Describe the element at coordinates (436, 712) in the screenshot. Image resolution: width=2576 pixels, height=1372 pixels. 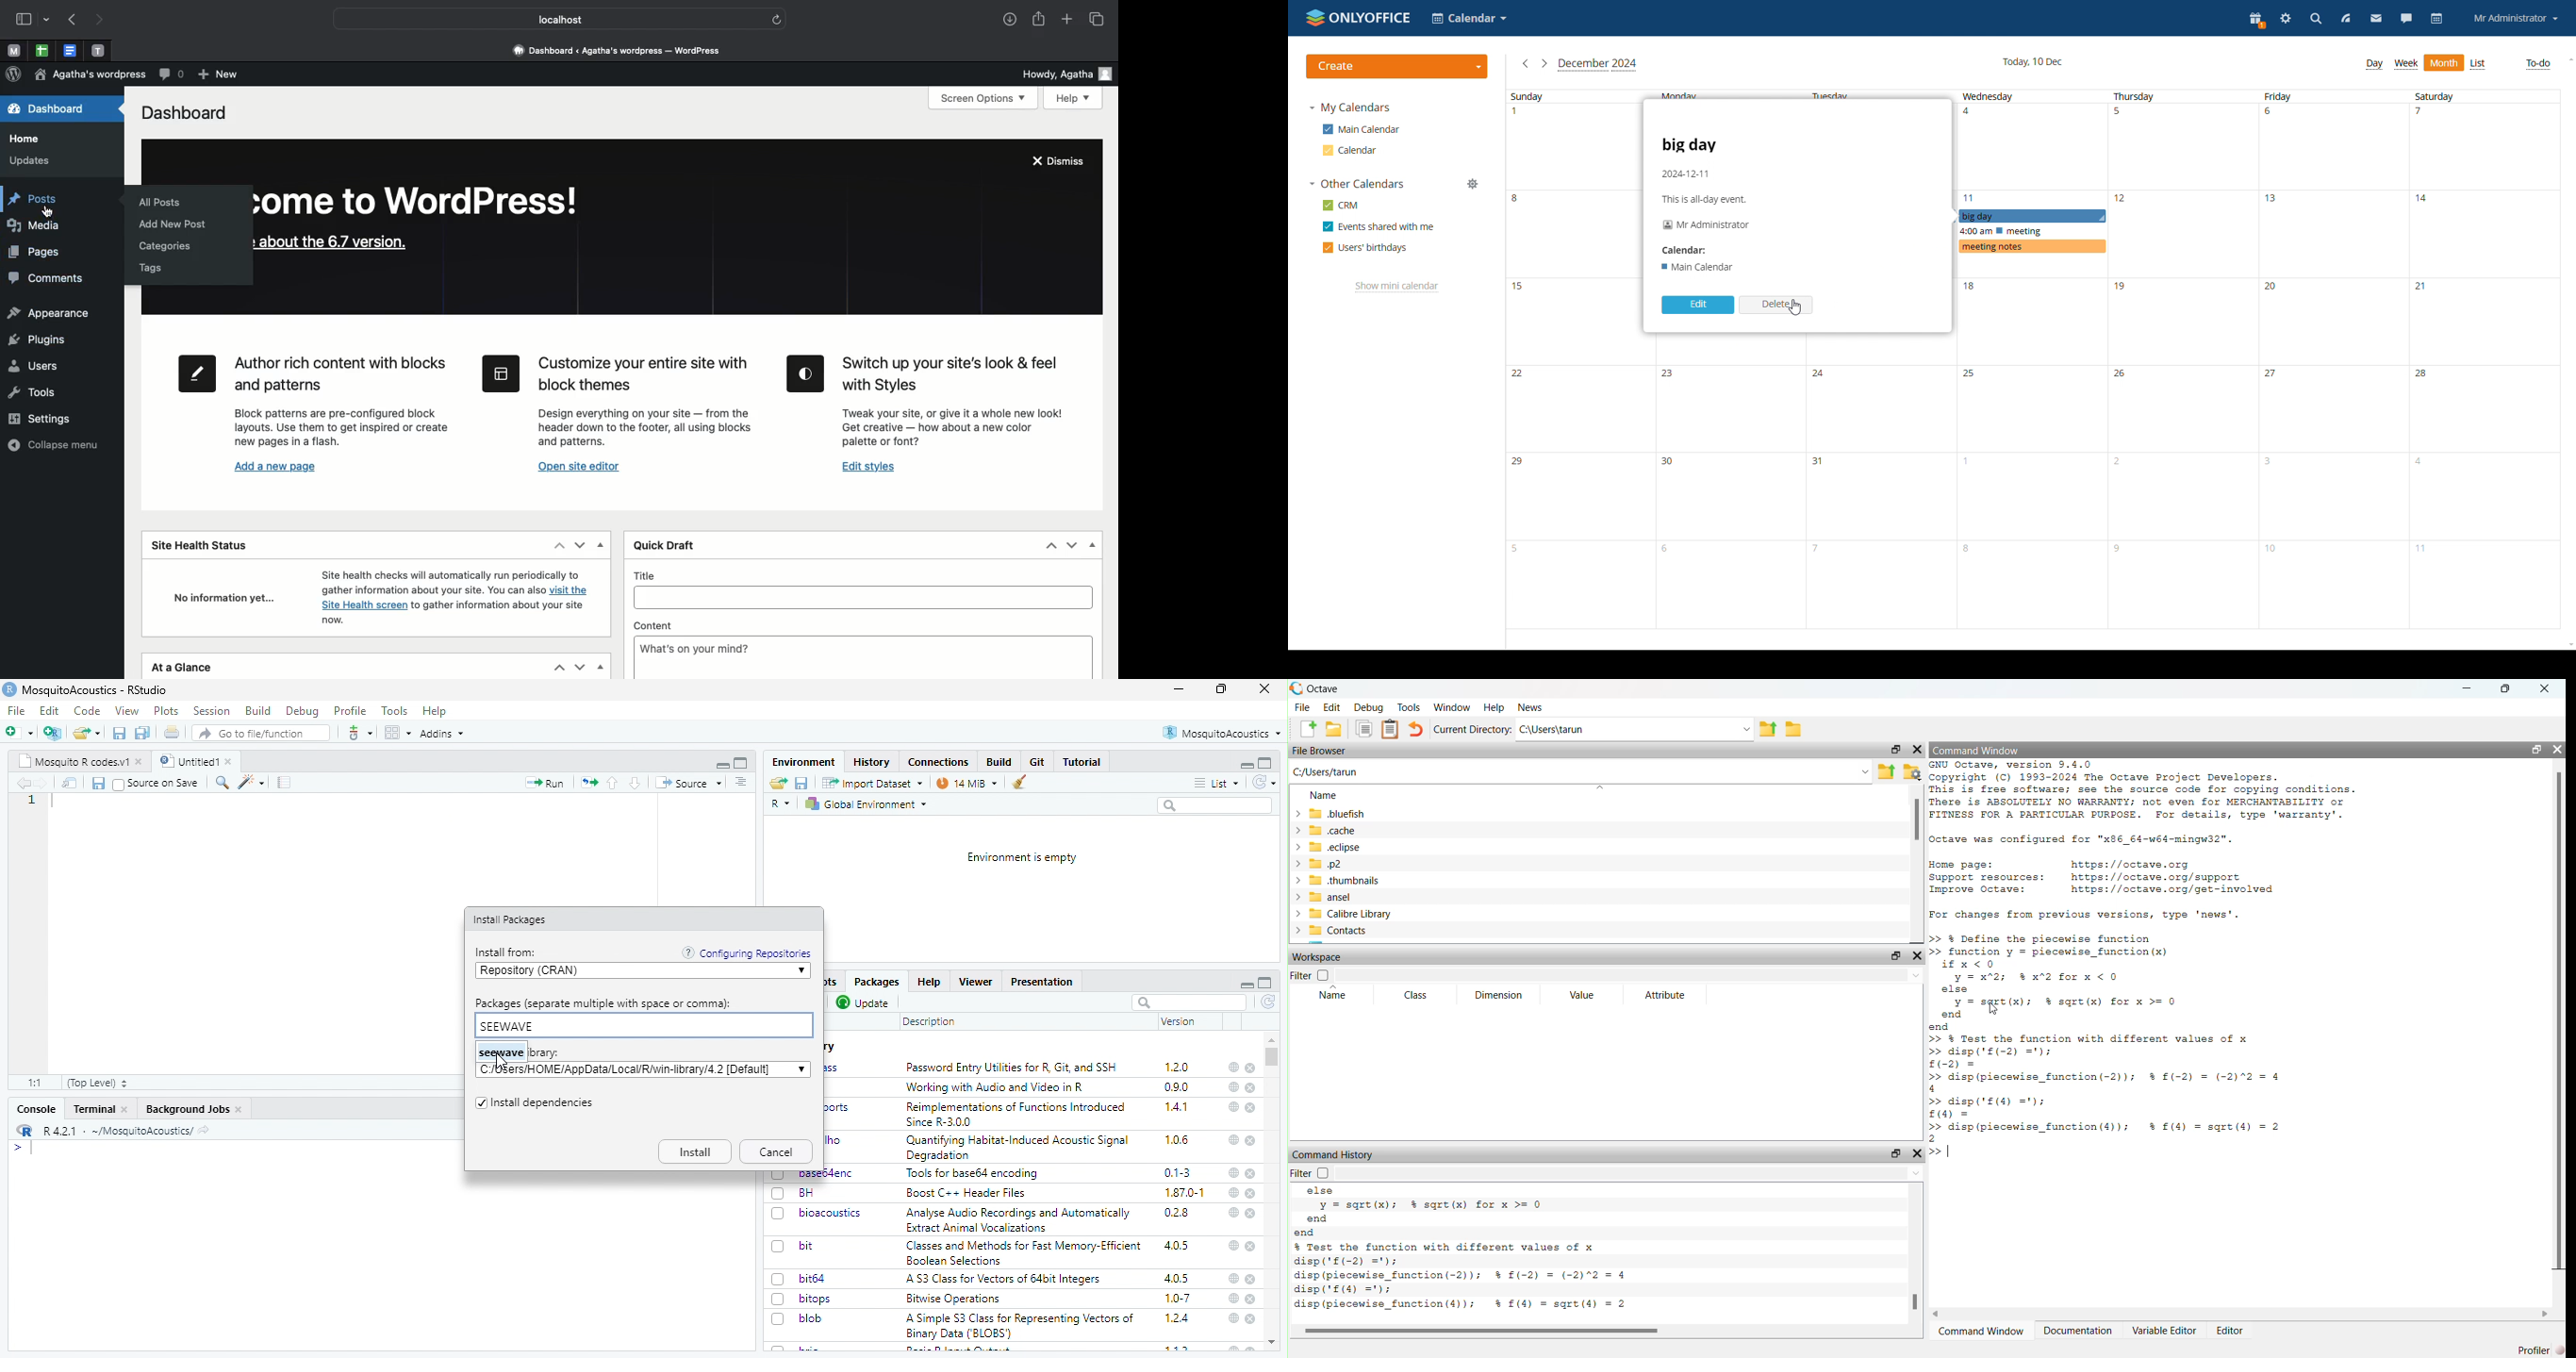
I see `Help` at that location.